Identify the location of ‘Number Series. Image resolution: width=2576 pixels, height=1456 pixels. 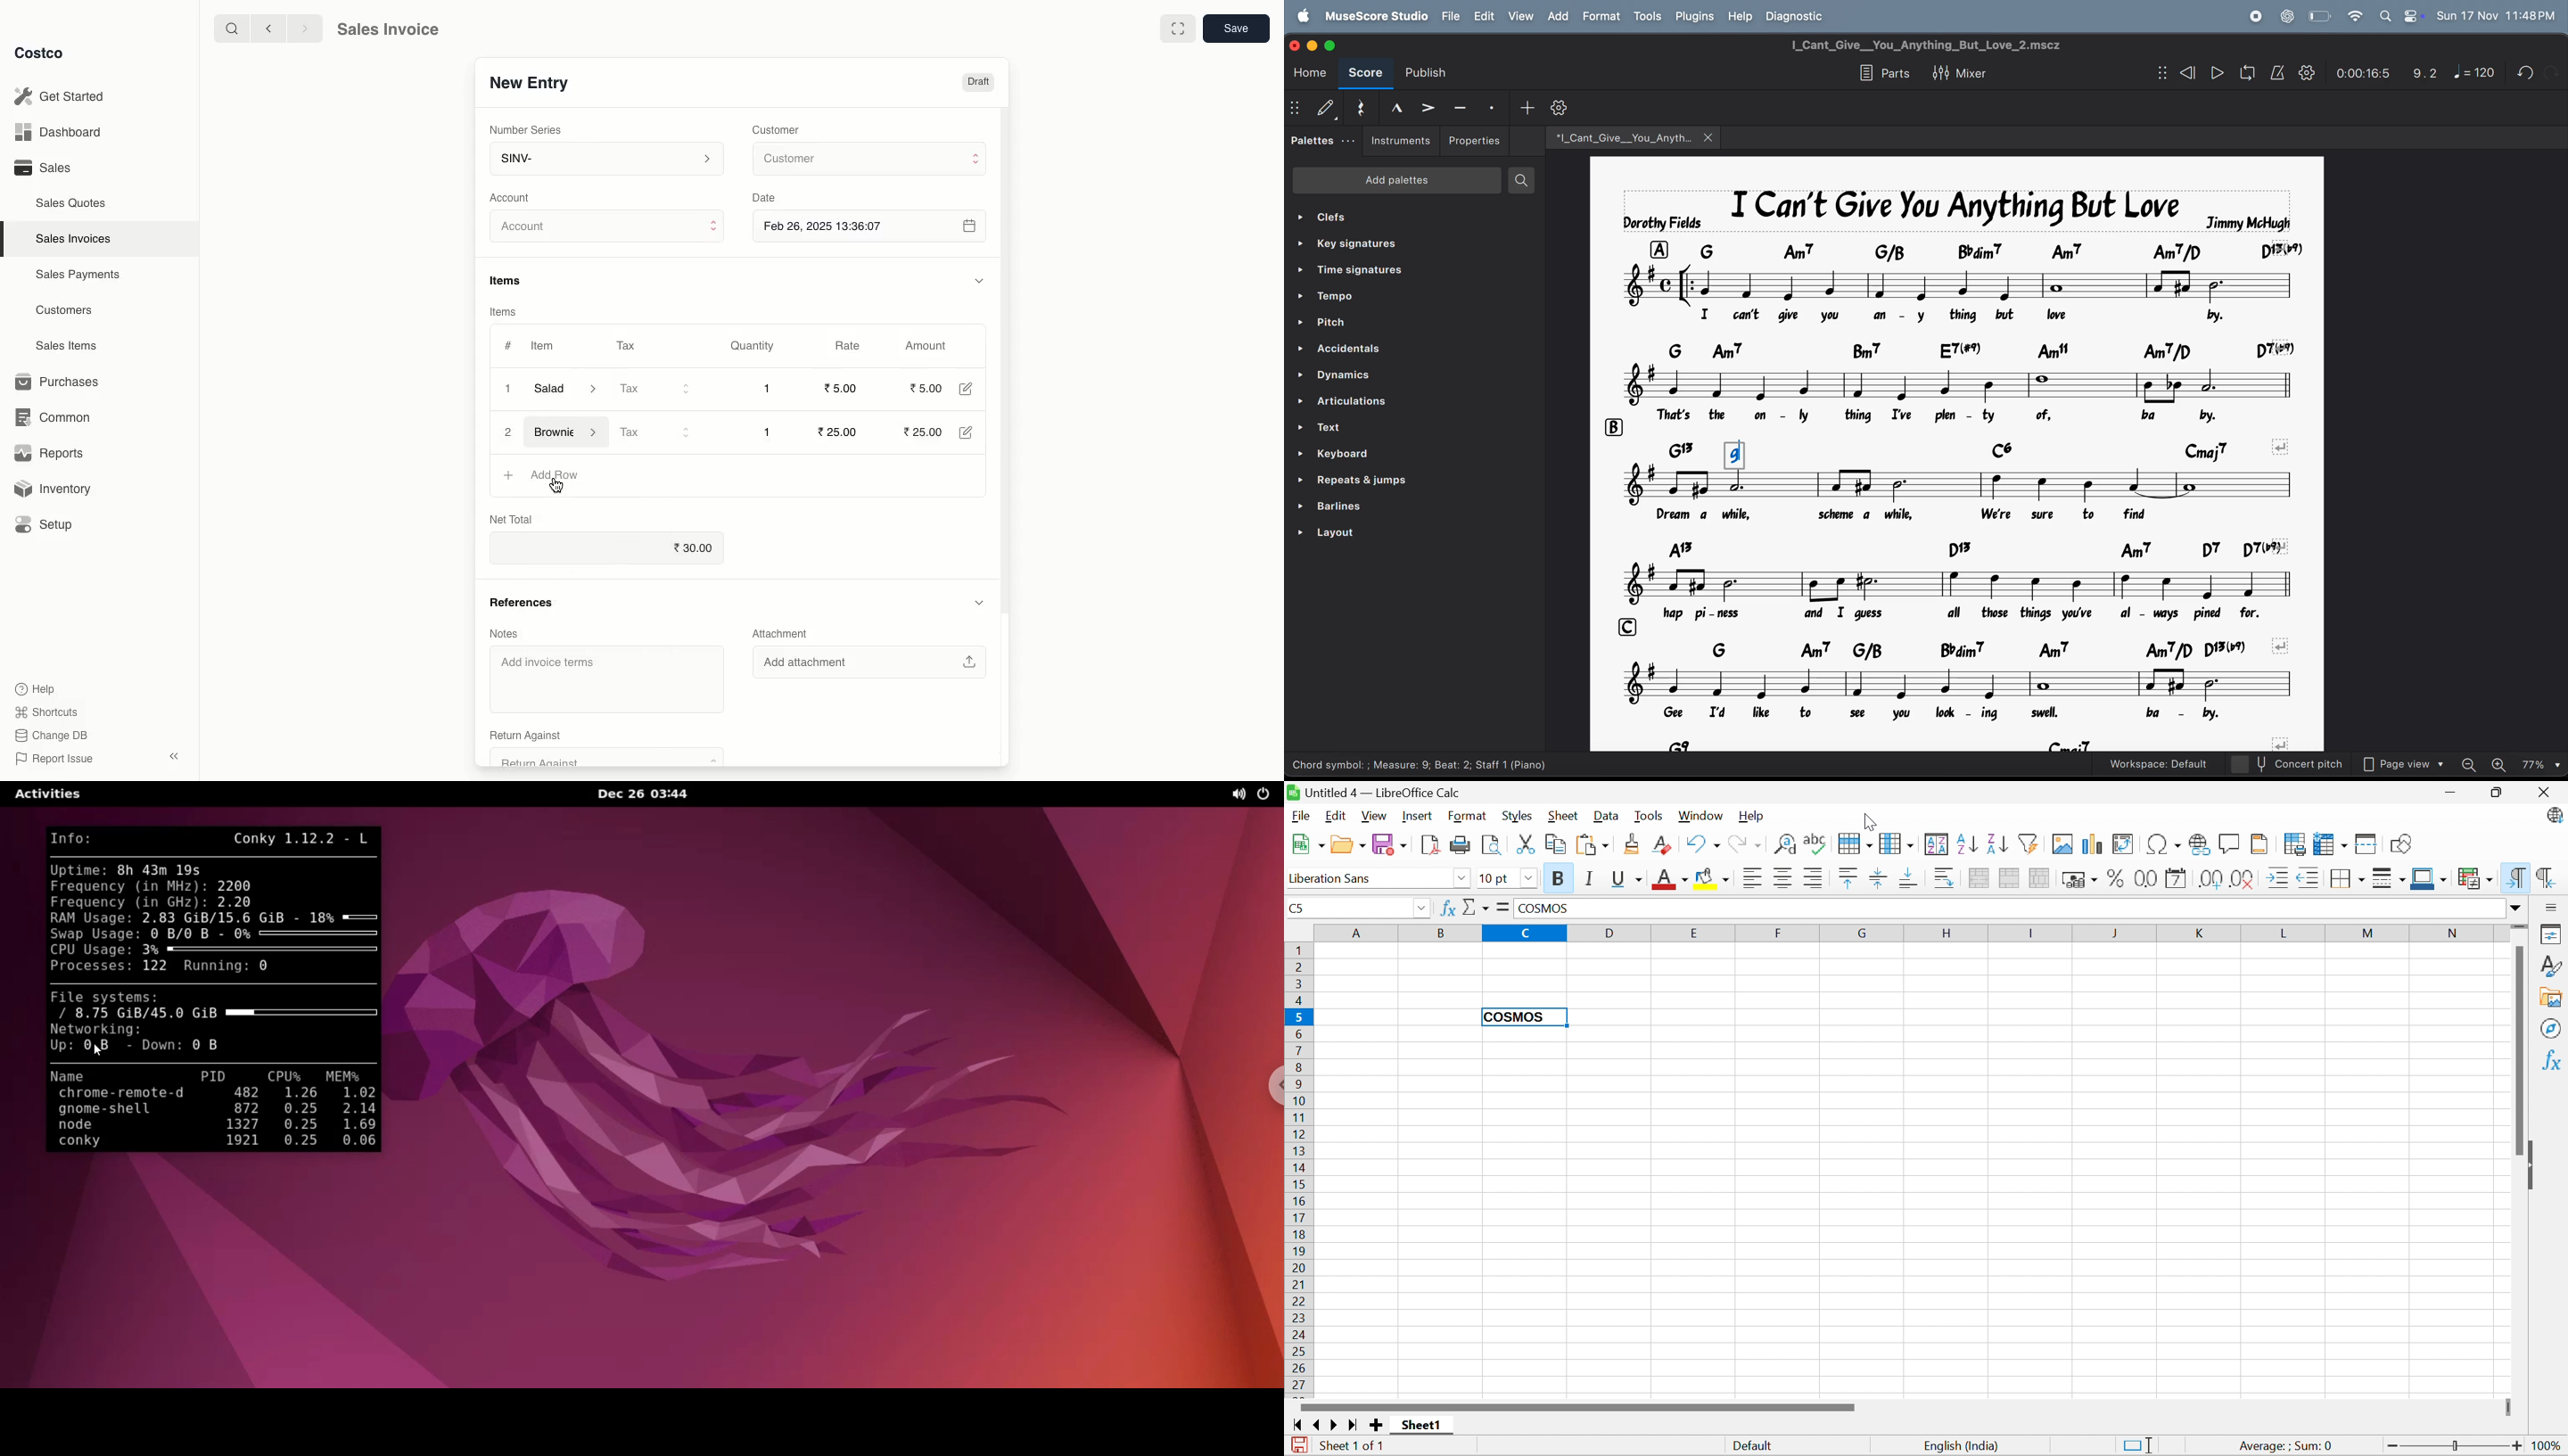
(523, 130).